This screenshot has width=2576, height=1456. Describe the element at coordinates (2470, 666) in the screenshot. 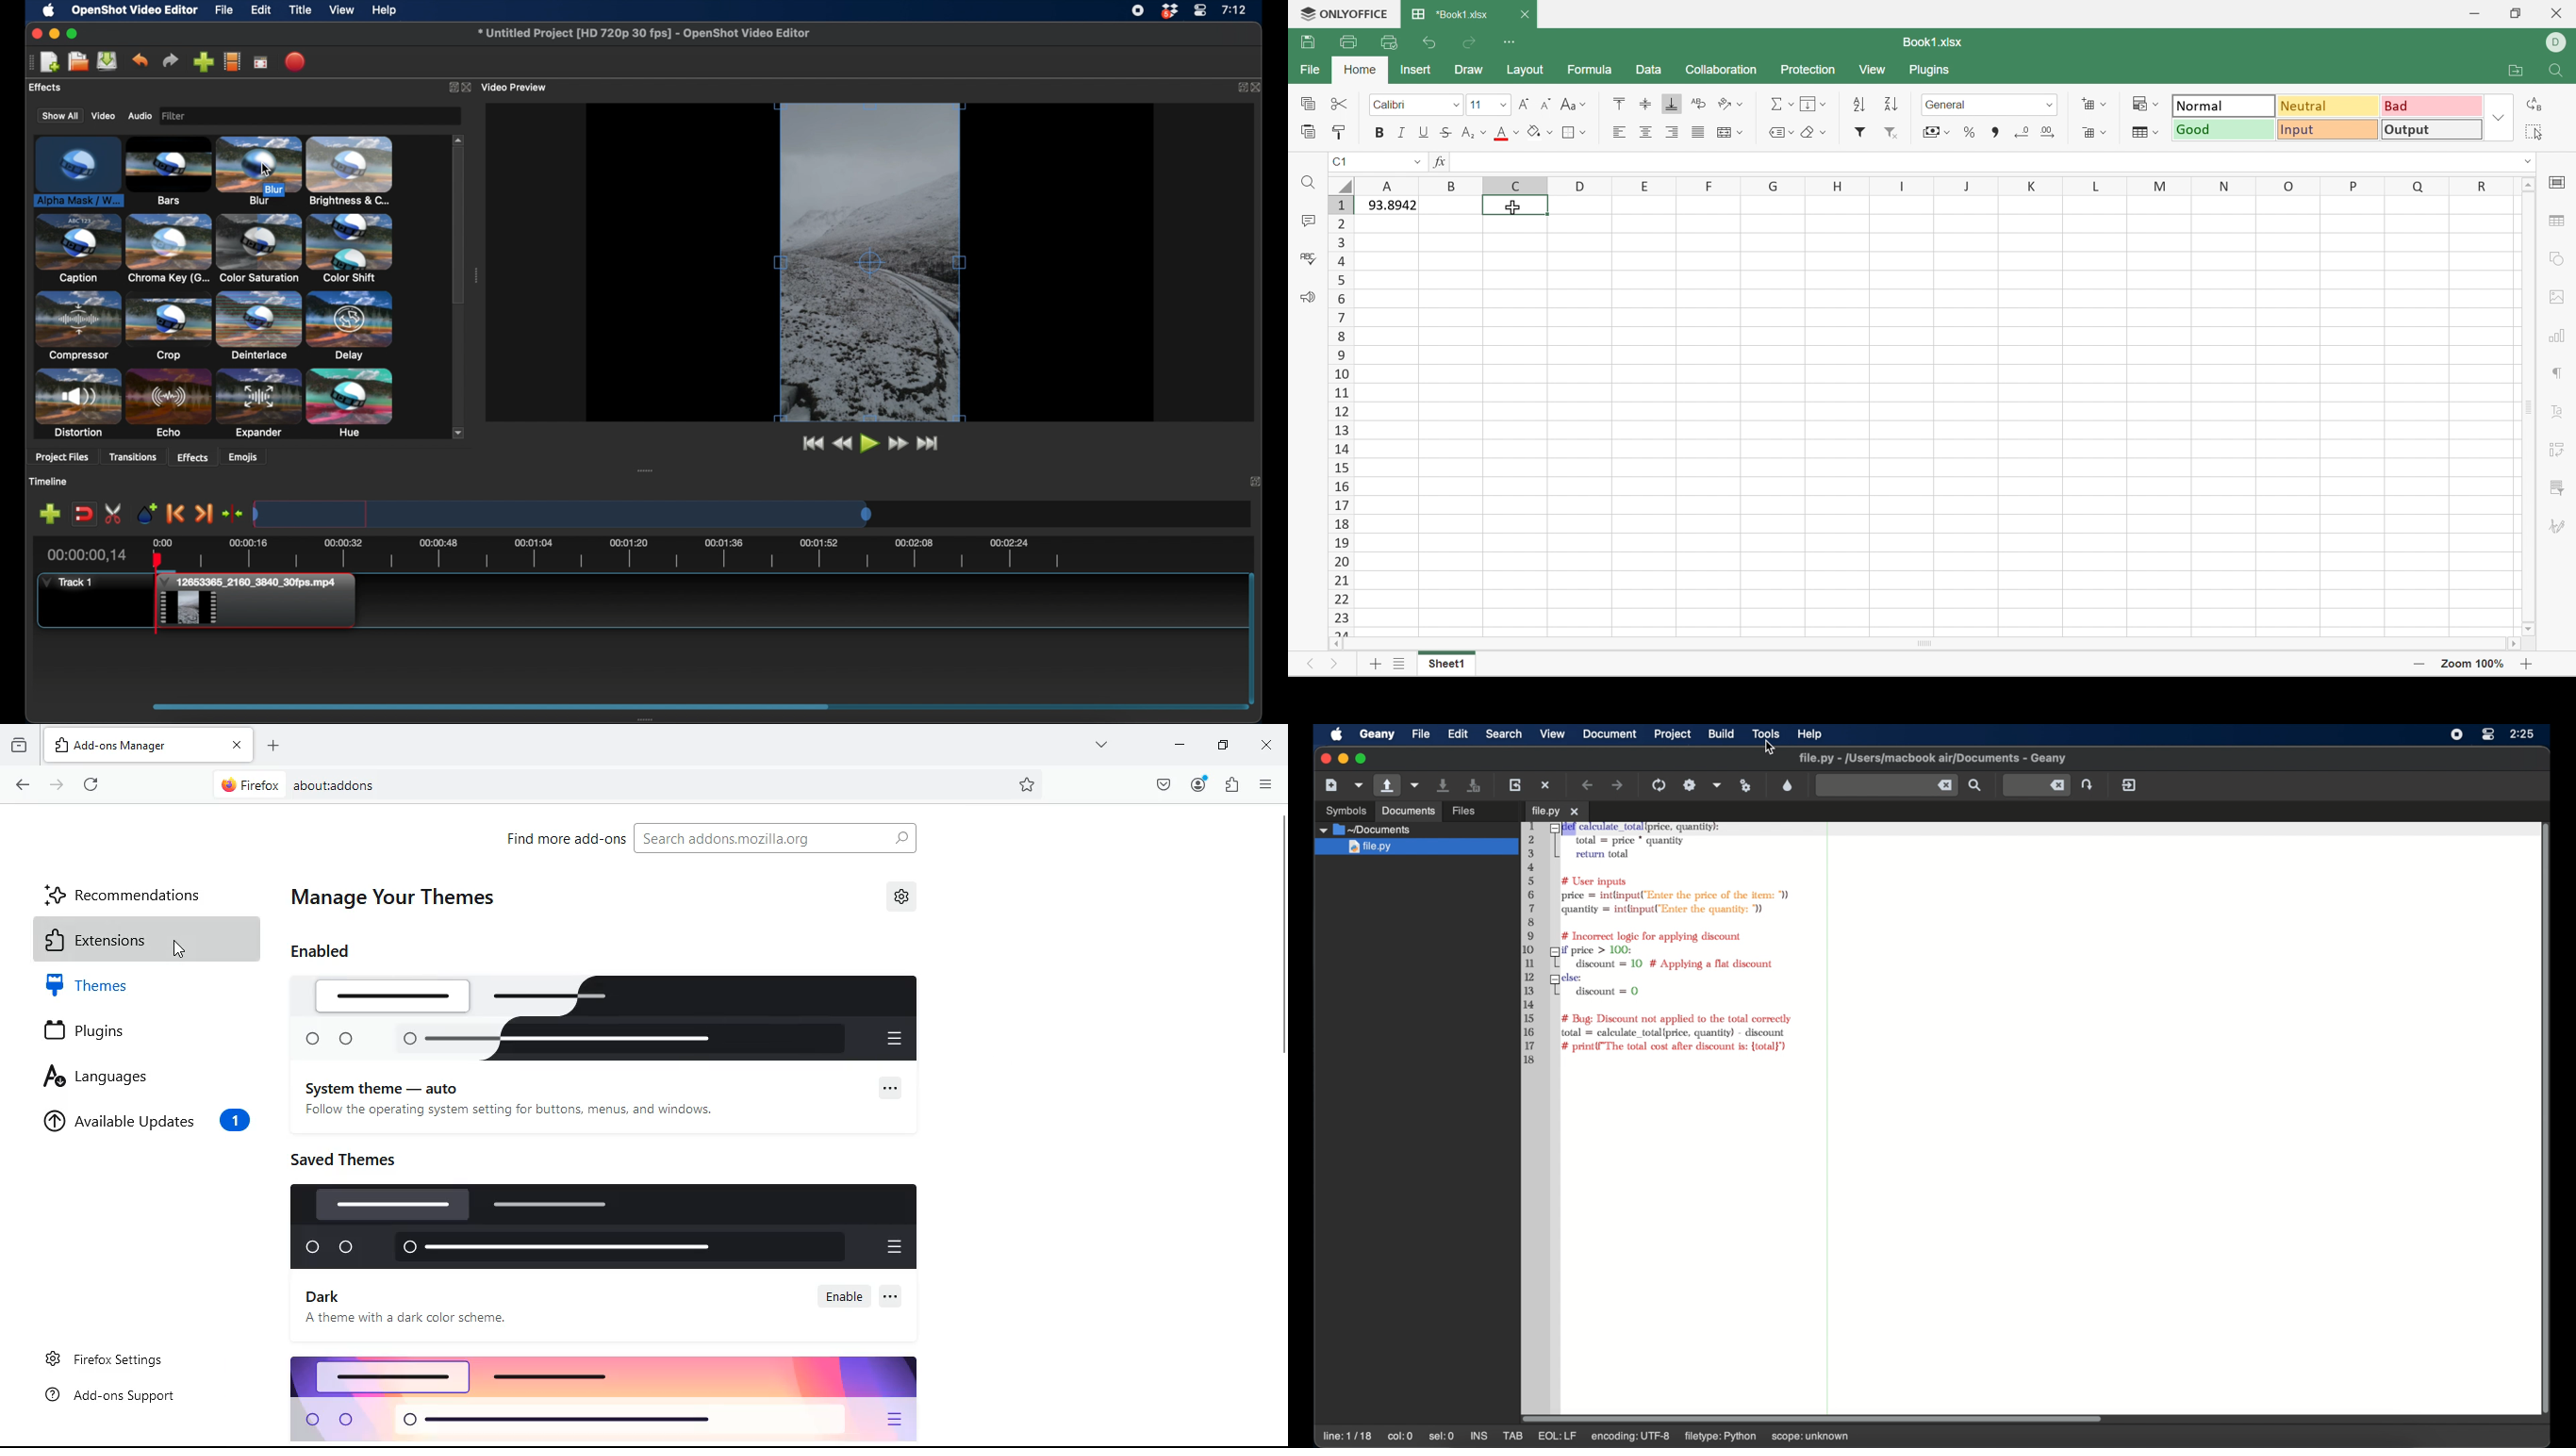

I see `Zoom 100%` at that location.